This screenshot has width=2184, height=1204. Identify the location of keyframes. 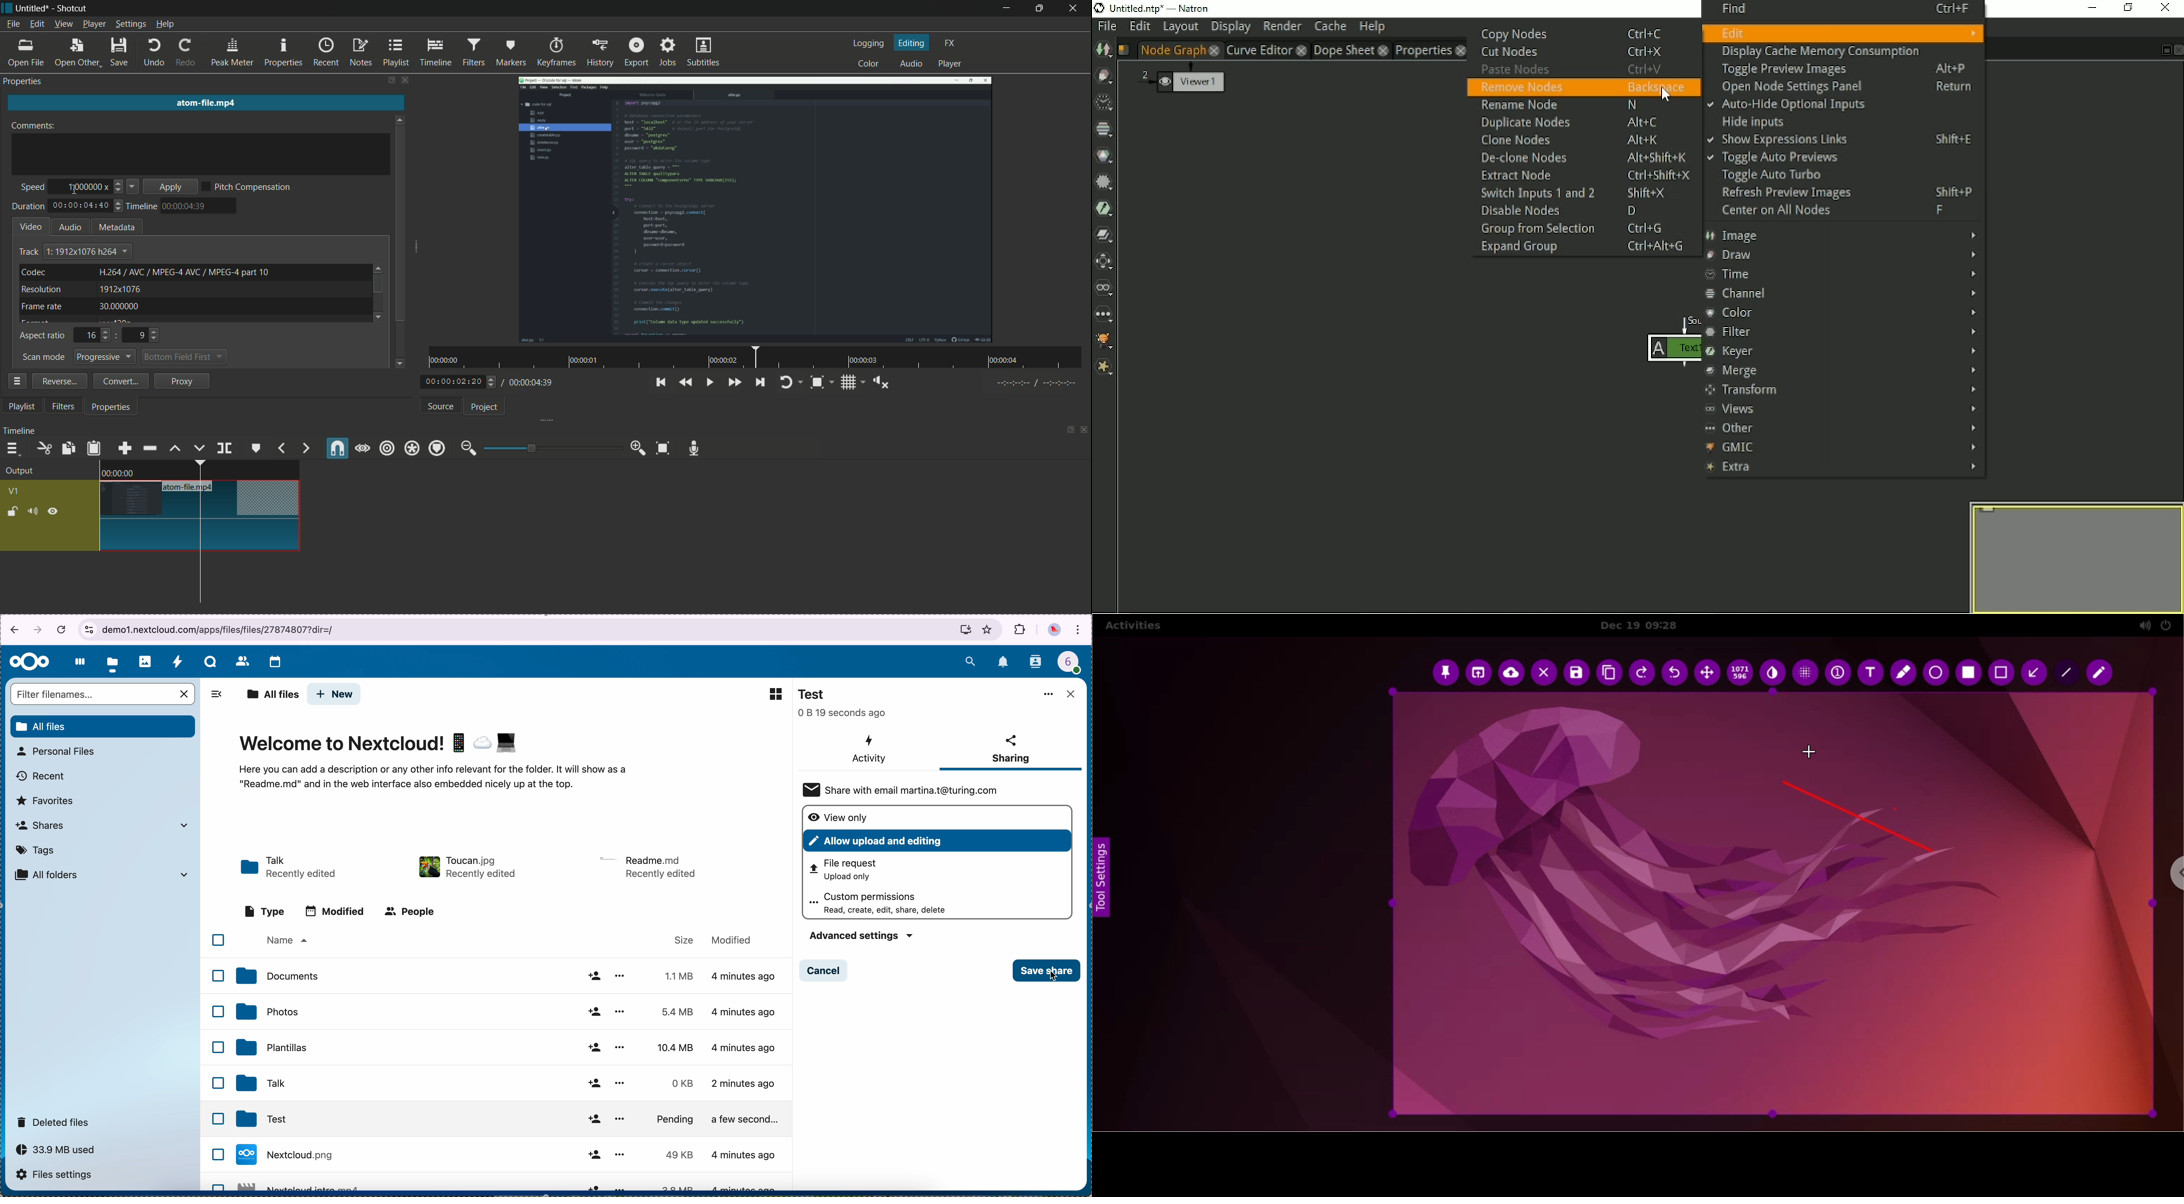
(557, 51).